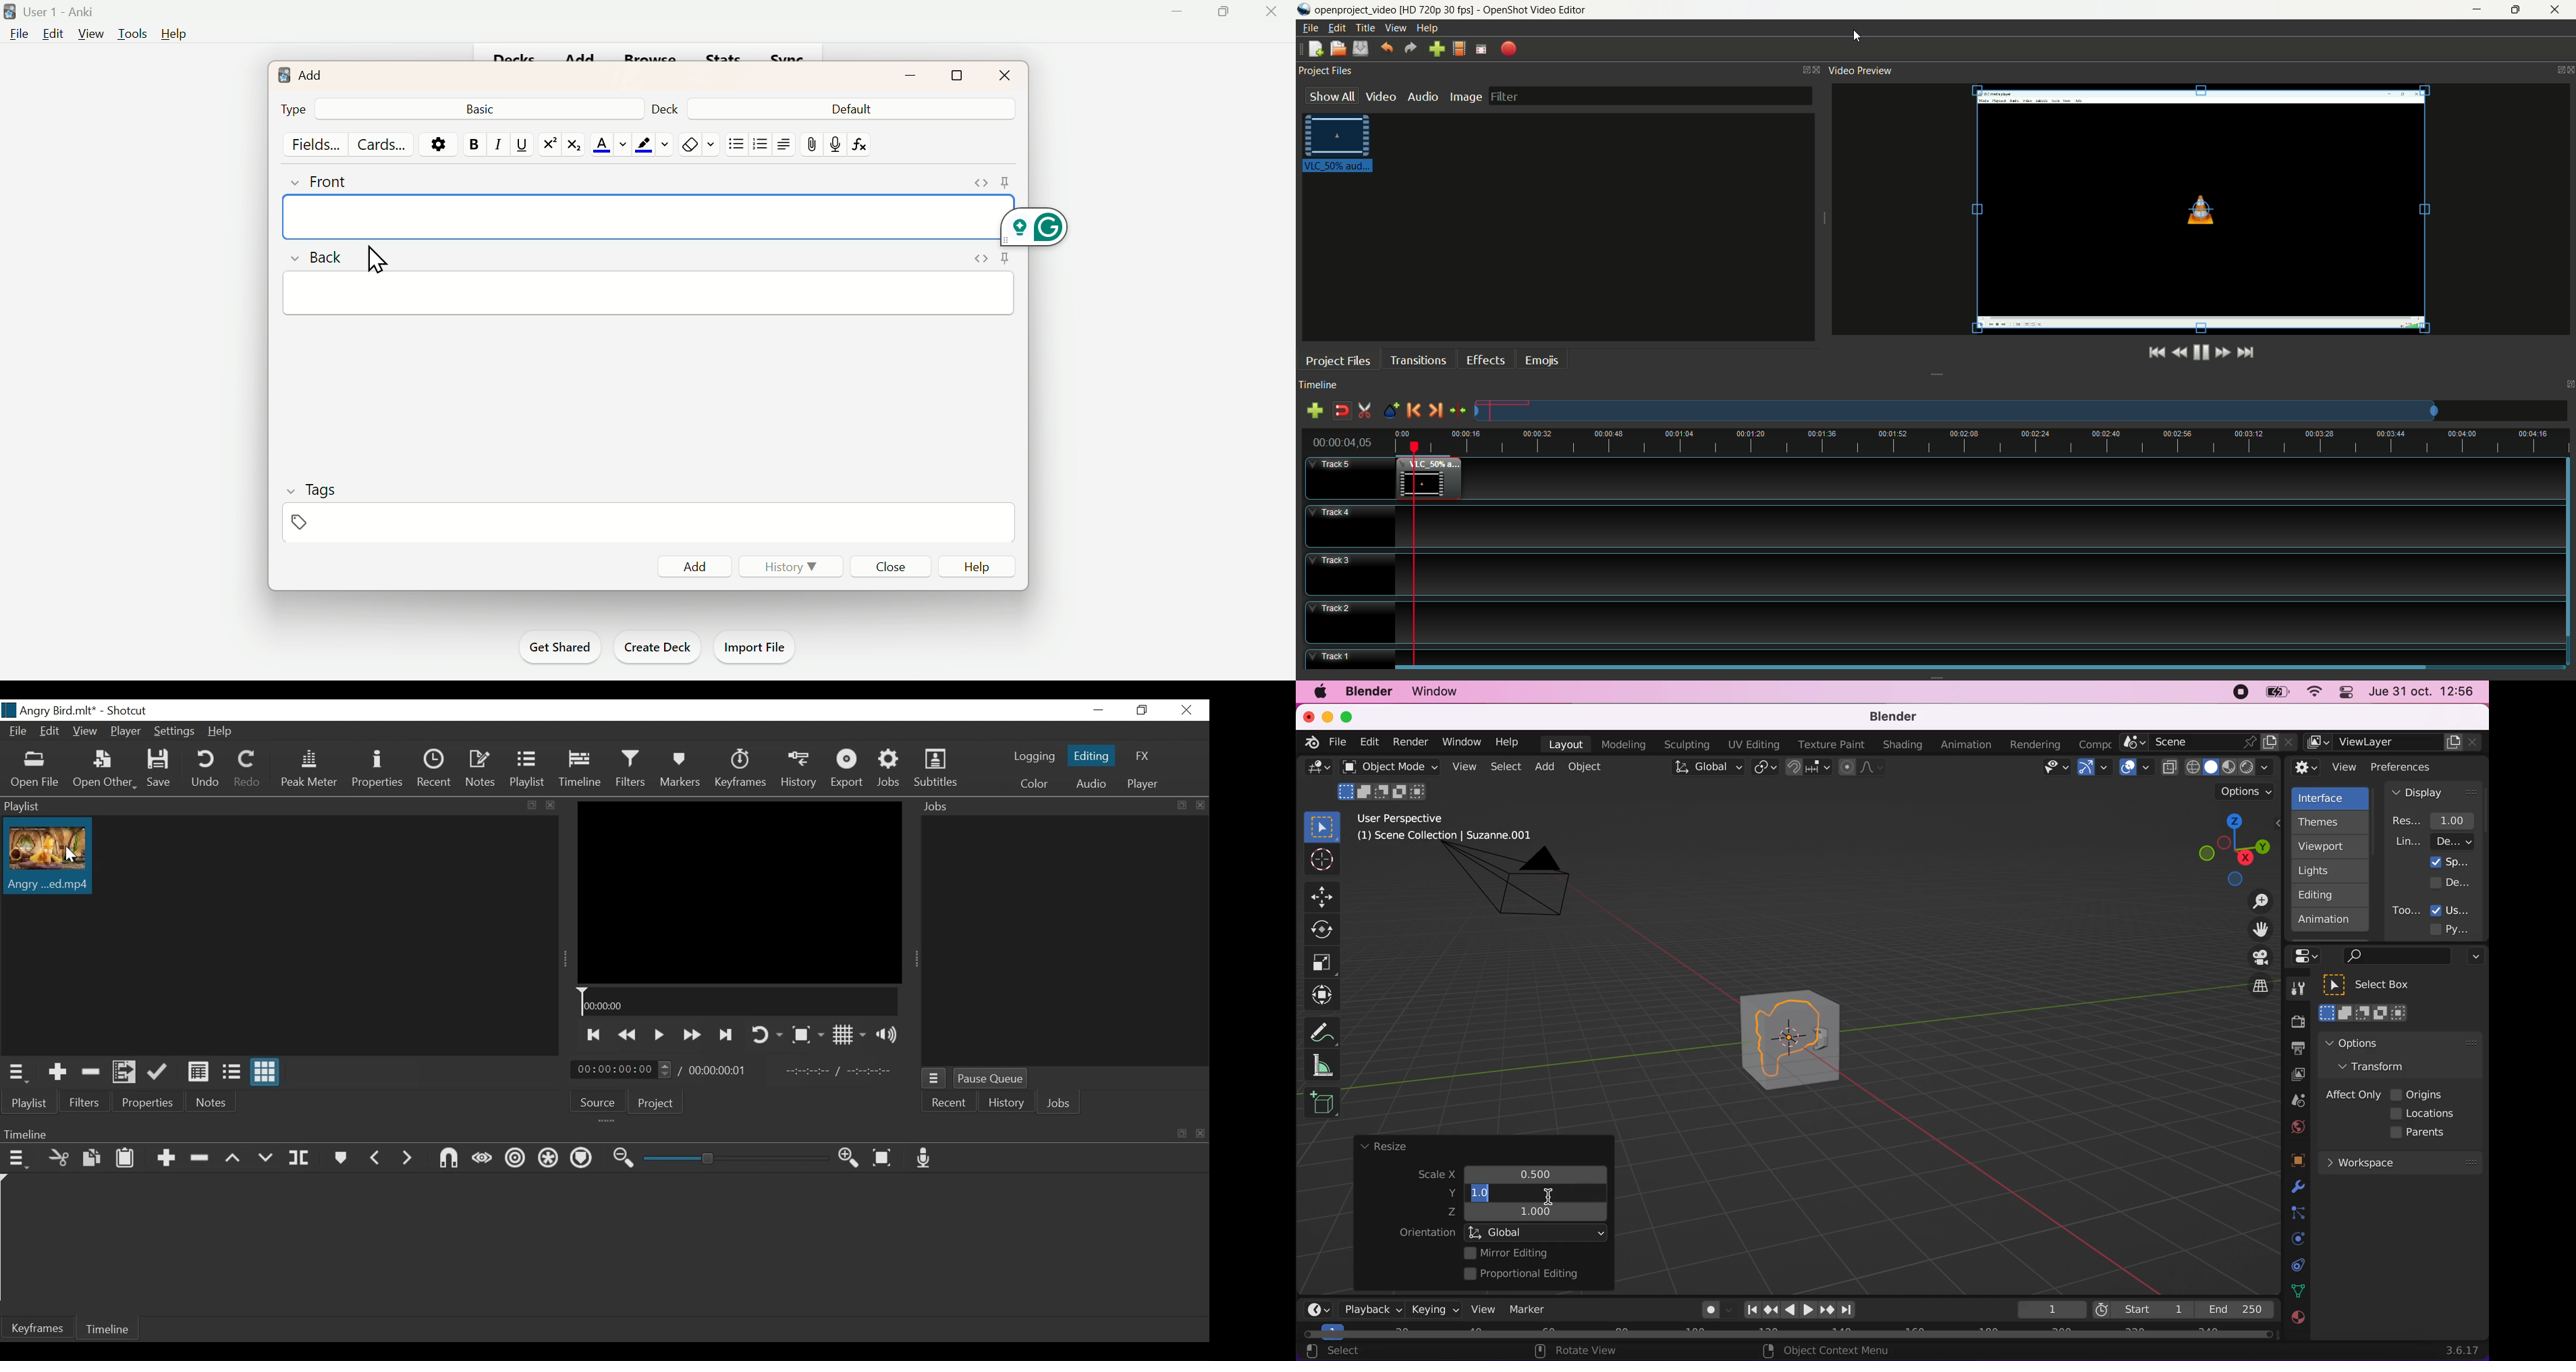 Image resolution: width=2576 pixels, height=1372 pixels. What do you see at coordinates (379, 143) in the screenshot?
I see `Cards...` at bounding box center [379, 143].